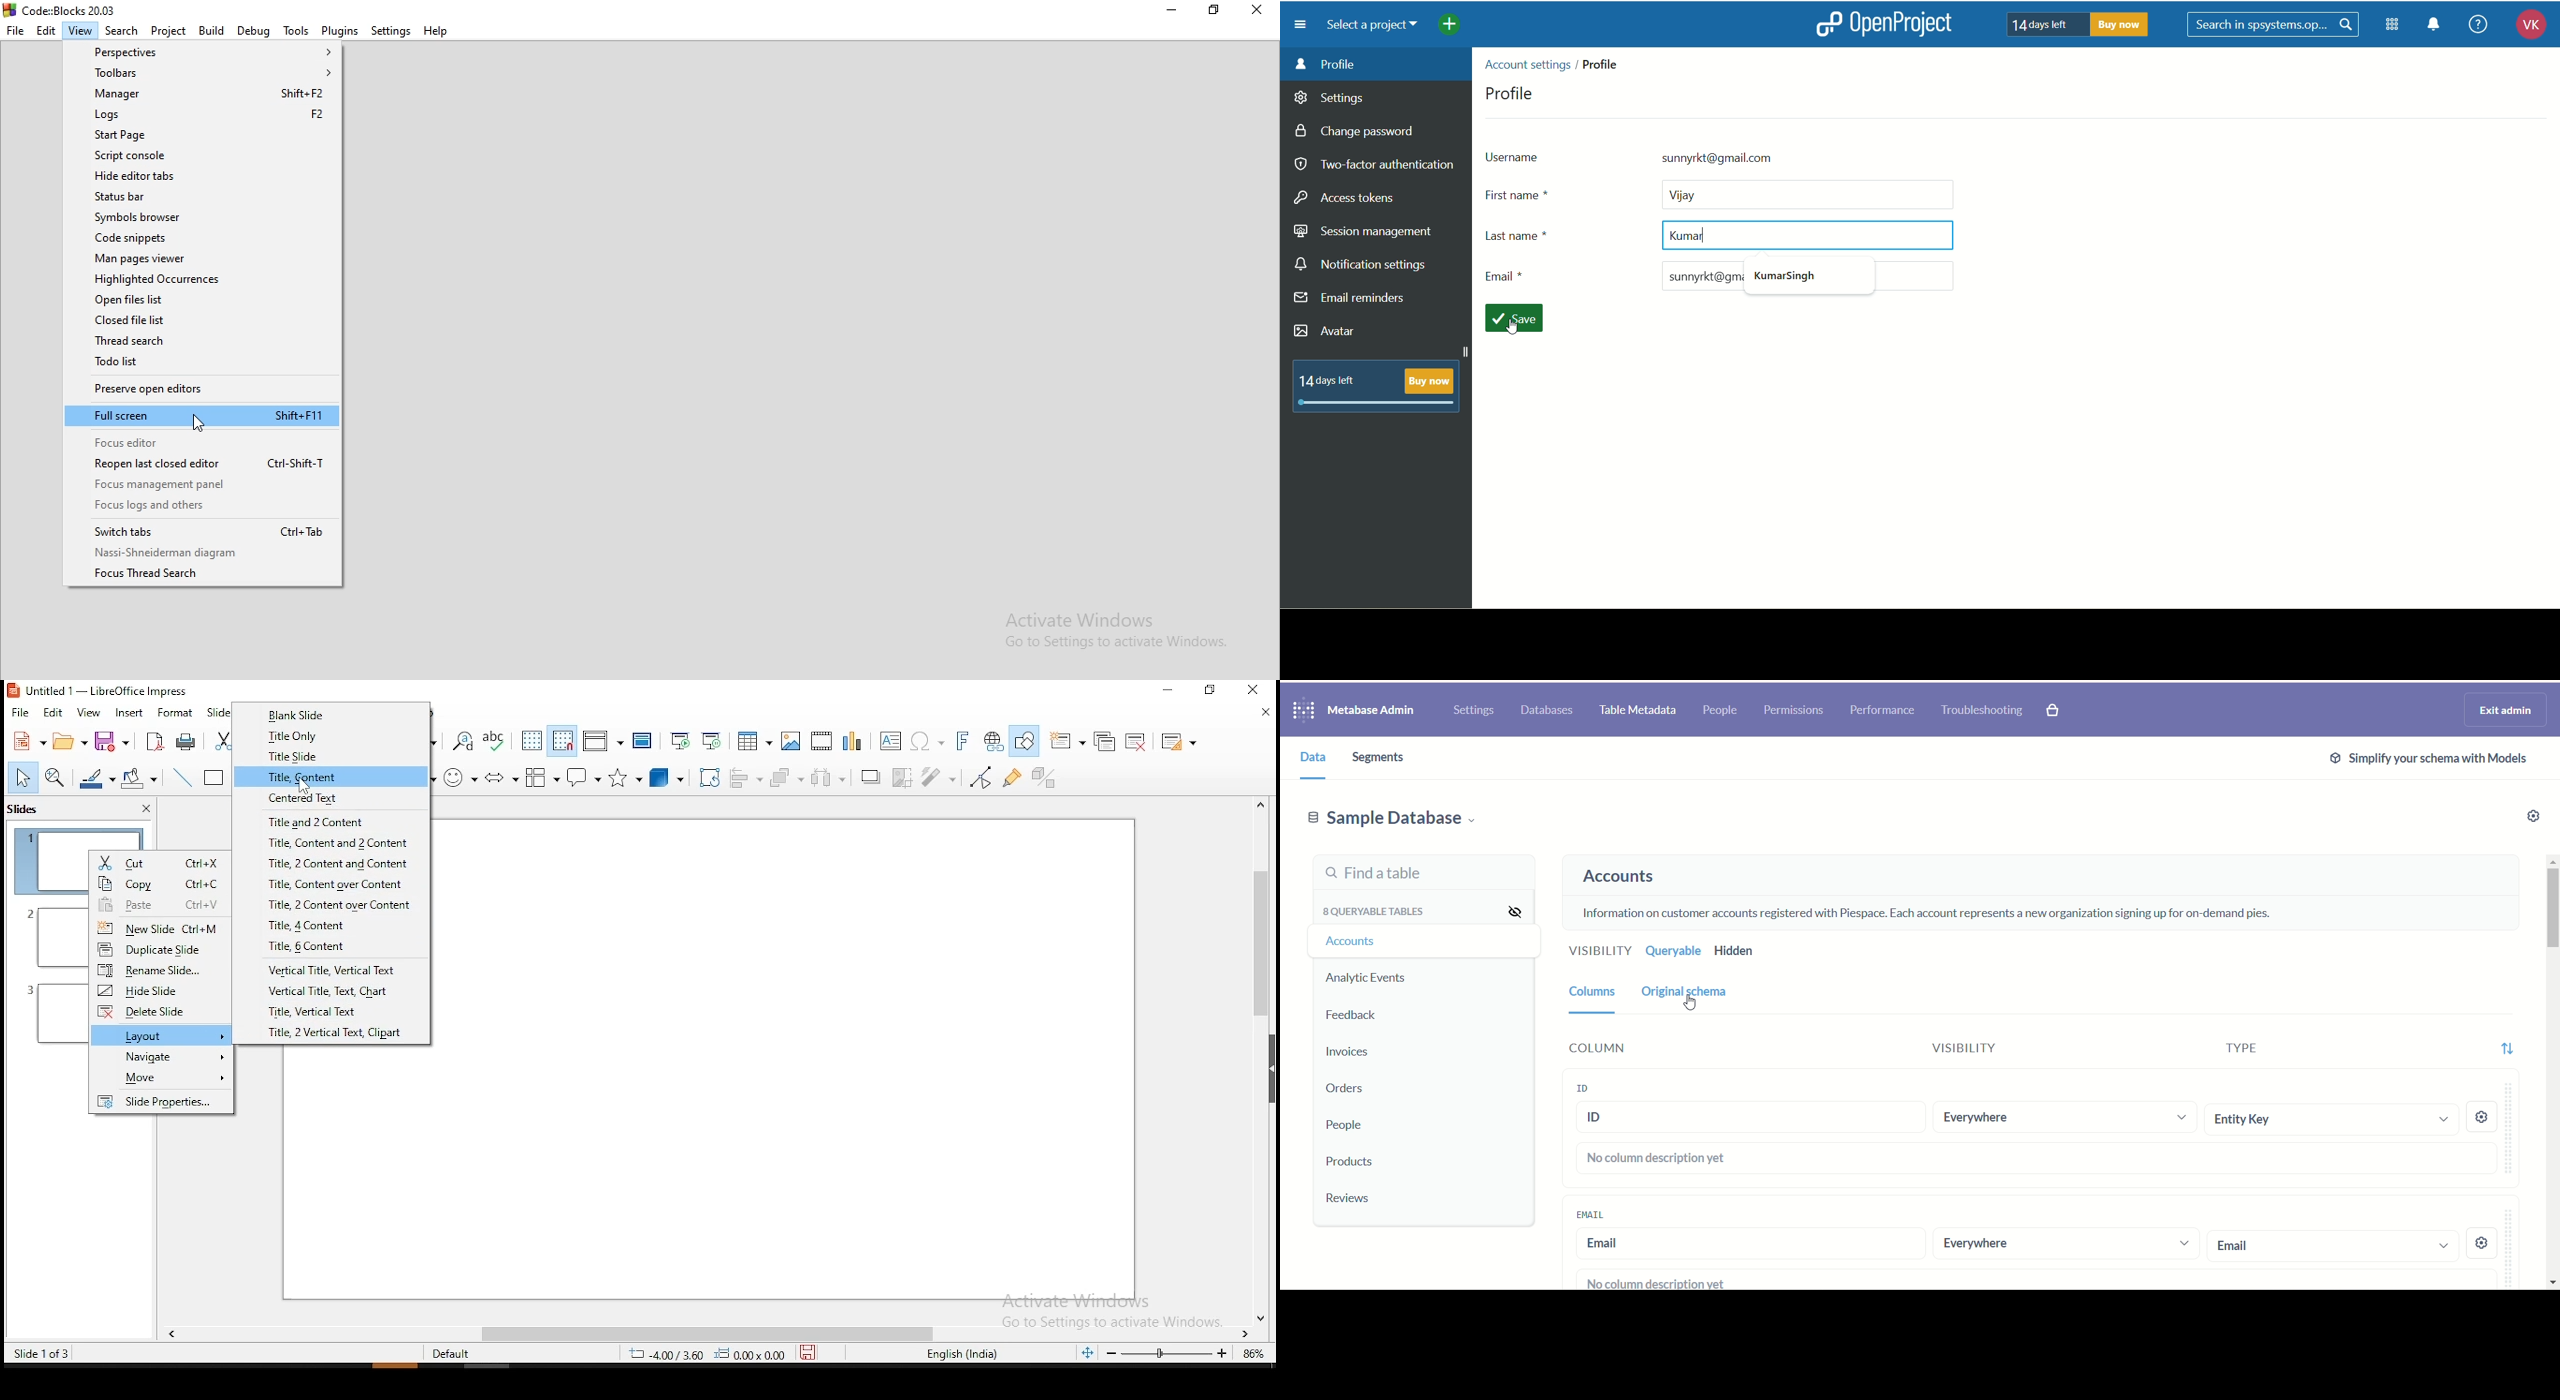 This screenshot has height=1400, width=2576. Describe the element at coordinates (46, 32) in the screenshot. I see `Edit ` at that location.